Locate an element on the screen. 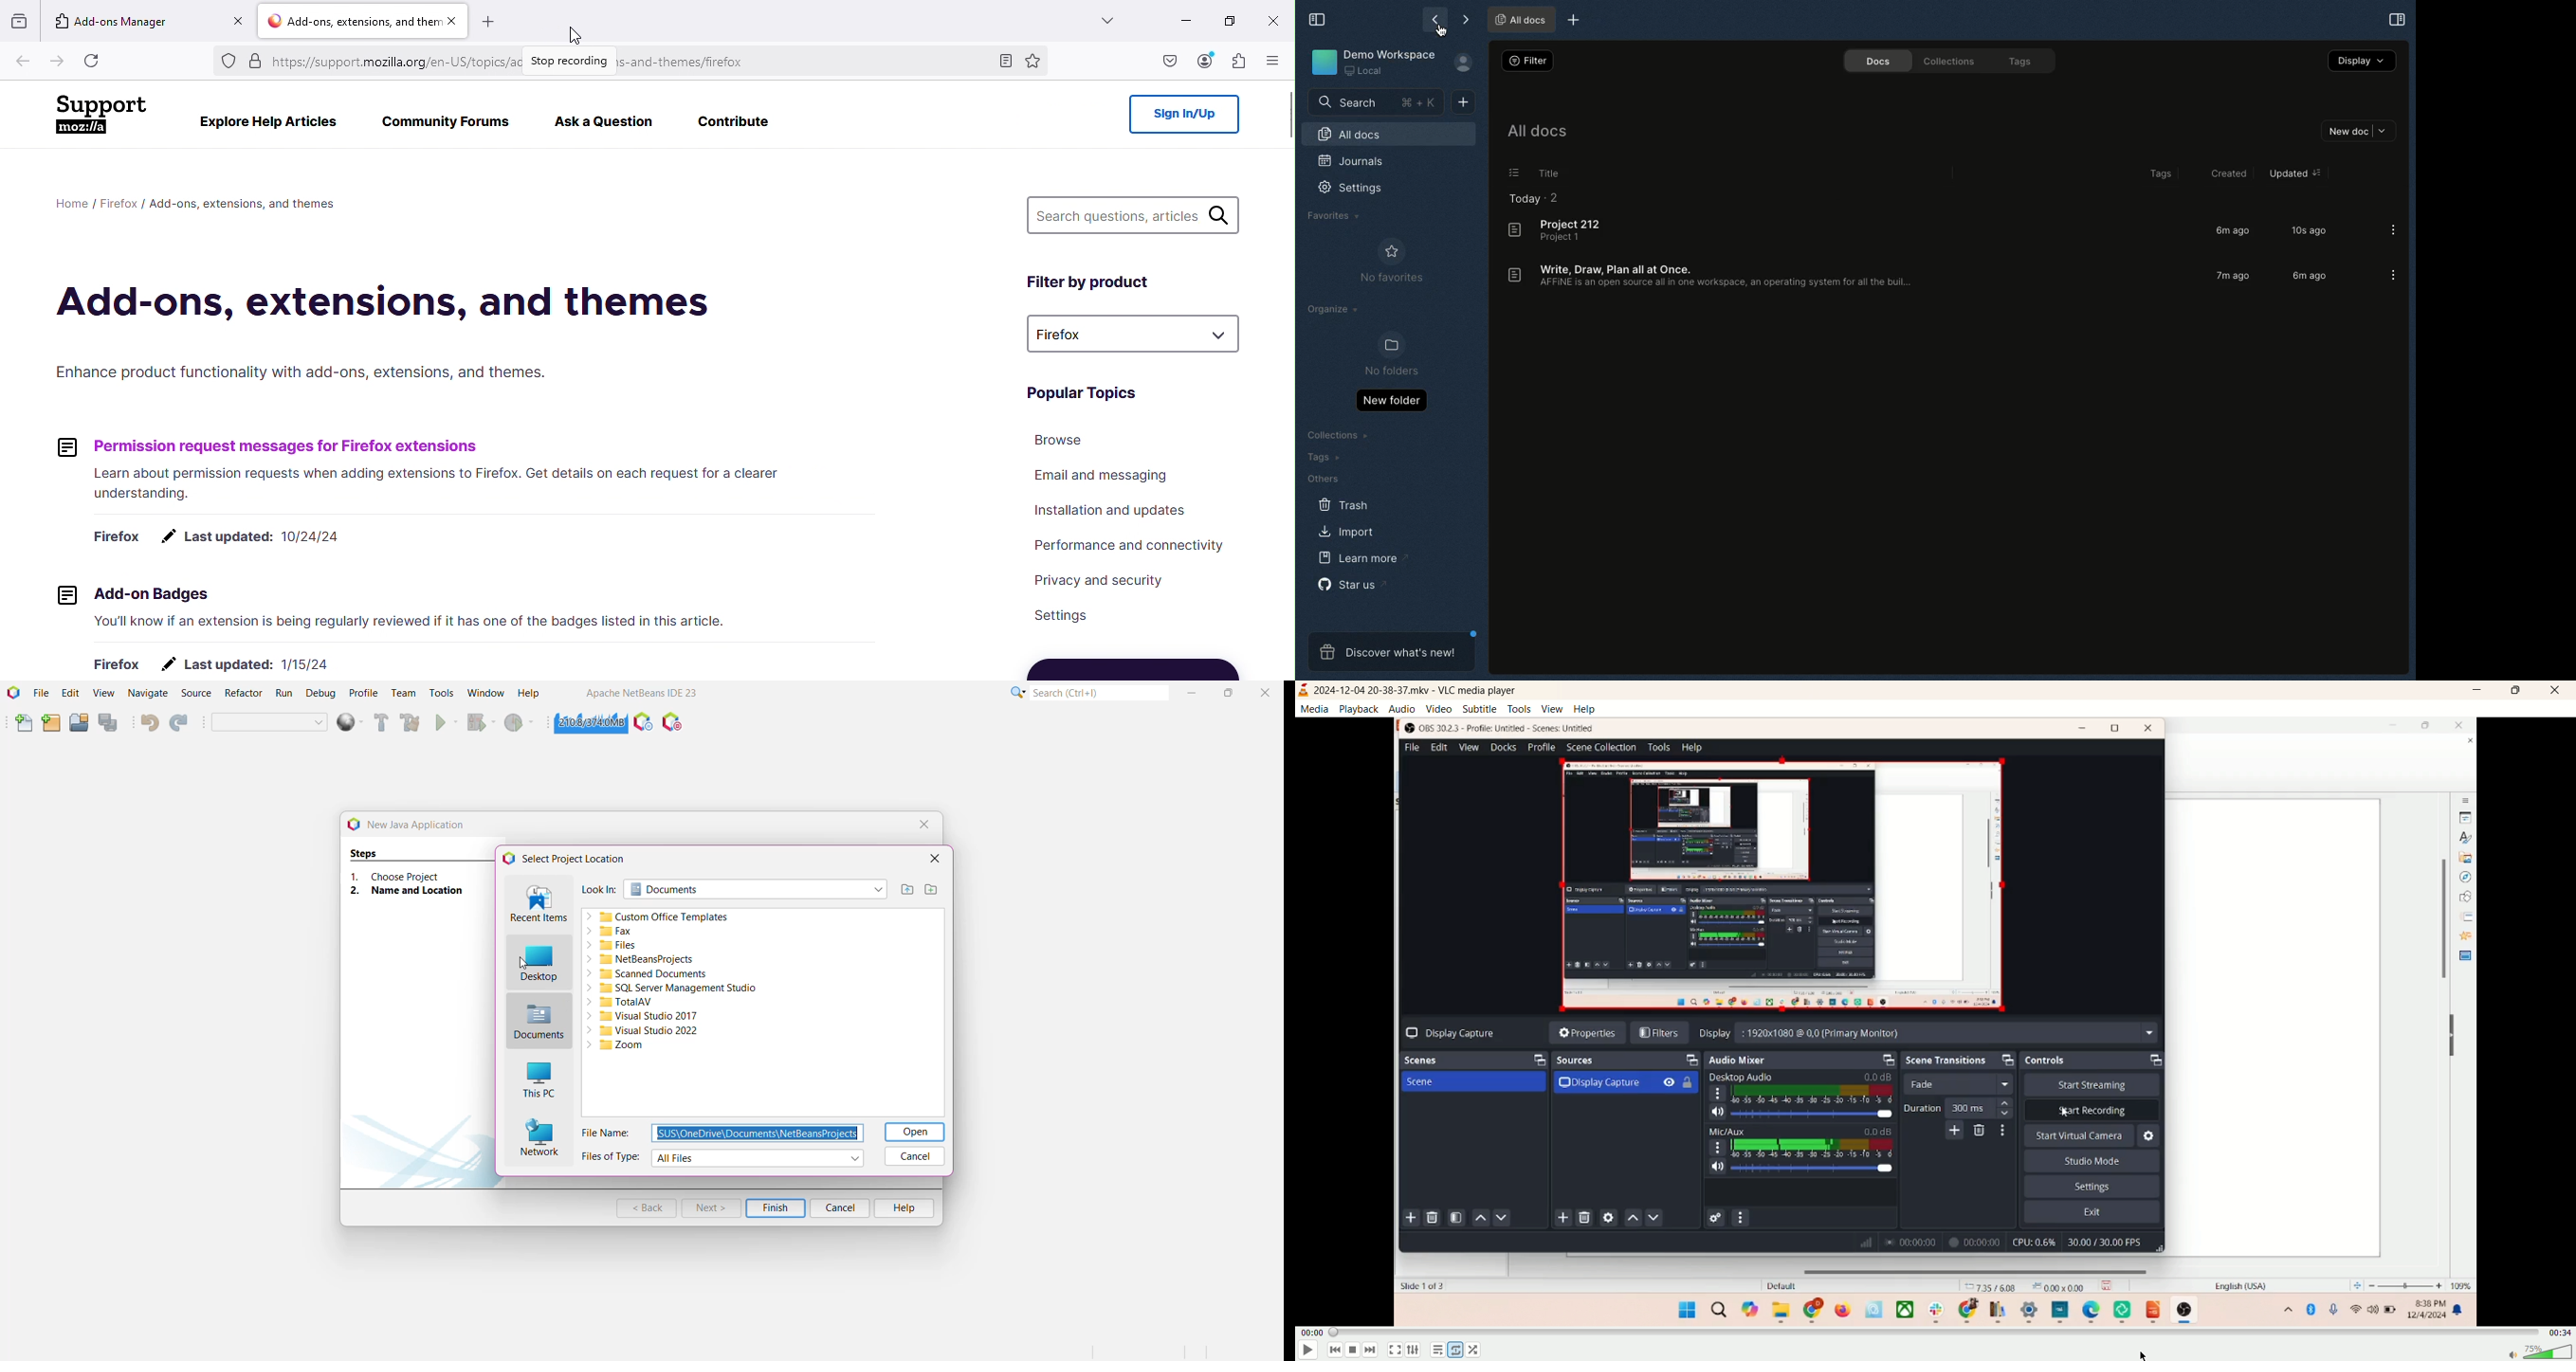 This screenshot has width=2576, height=1372. Add-ons tab is located at coordinates (352, 22).